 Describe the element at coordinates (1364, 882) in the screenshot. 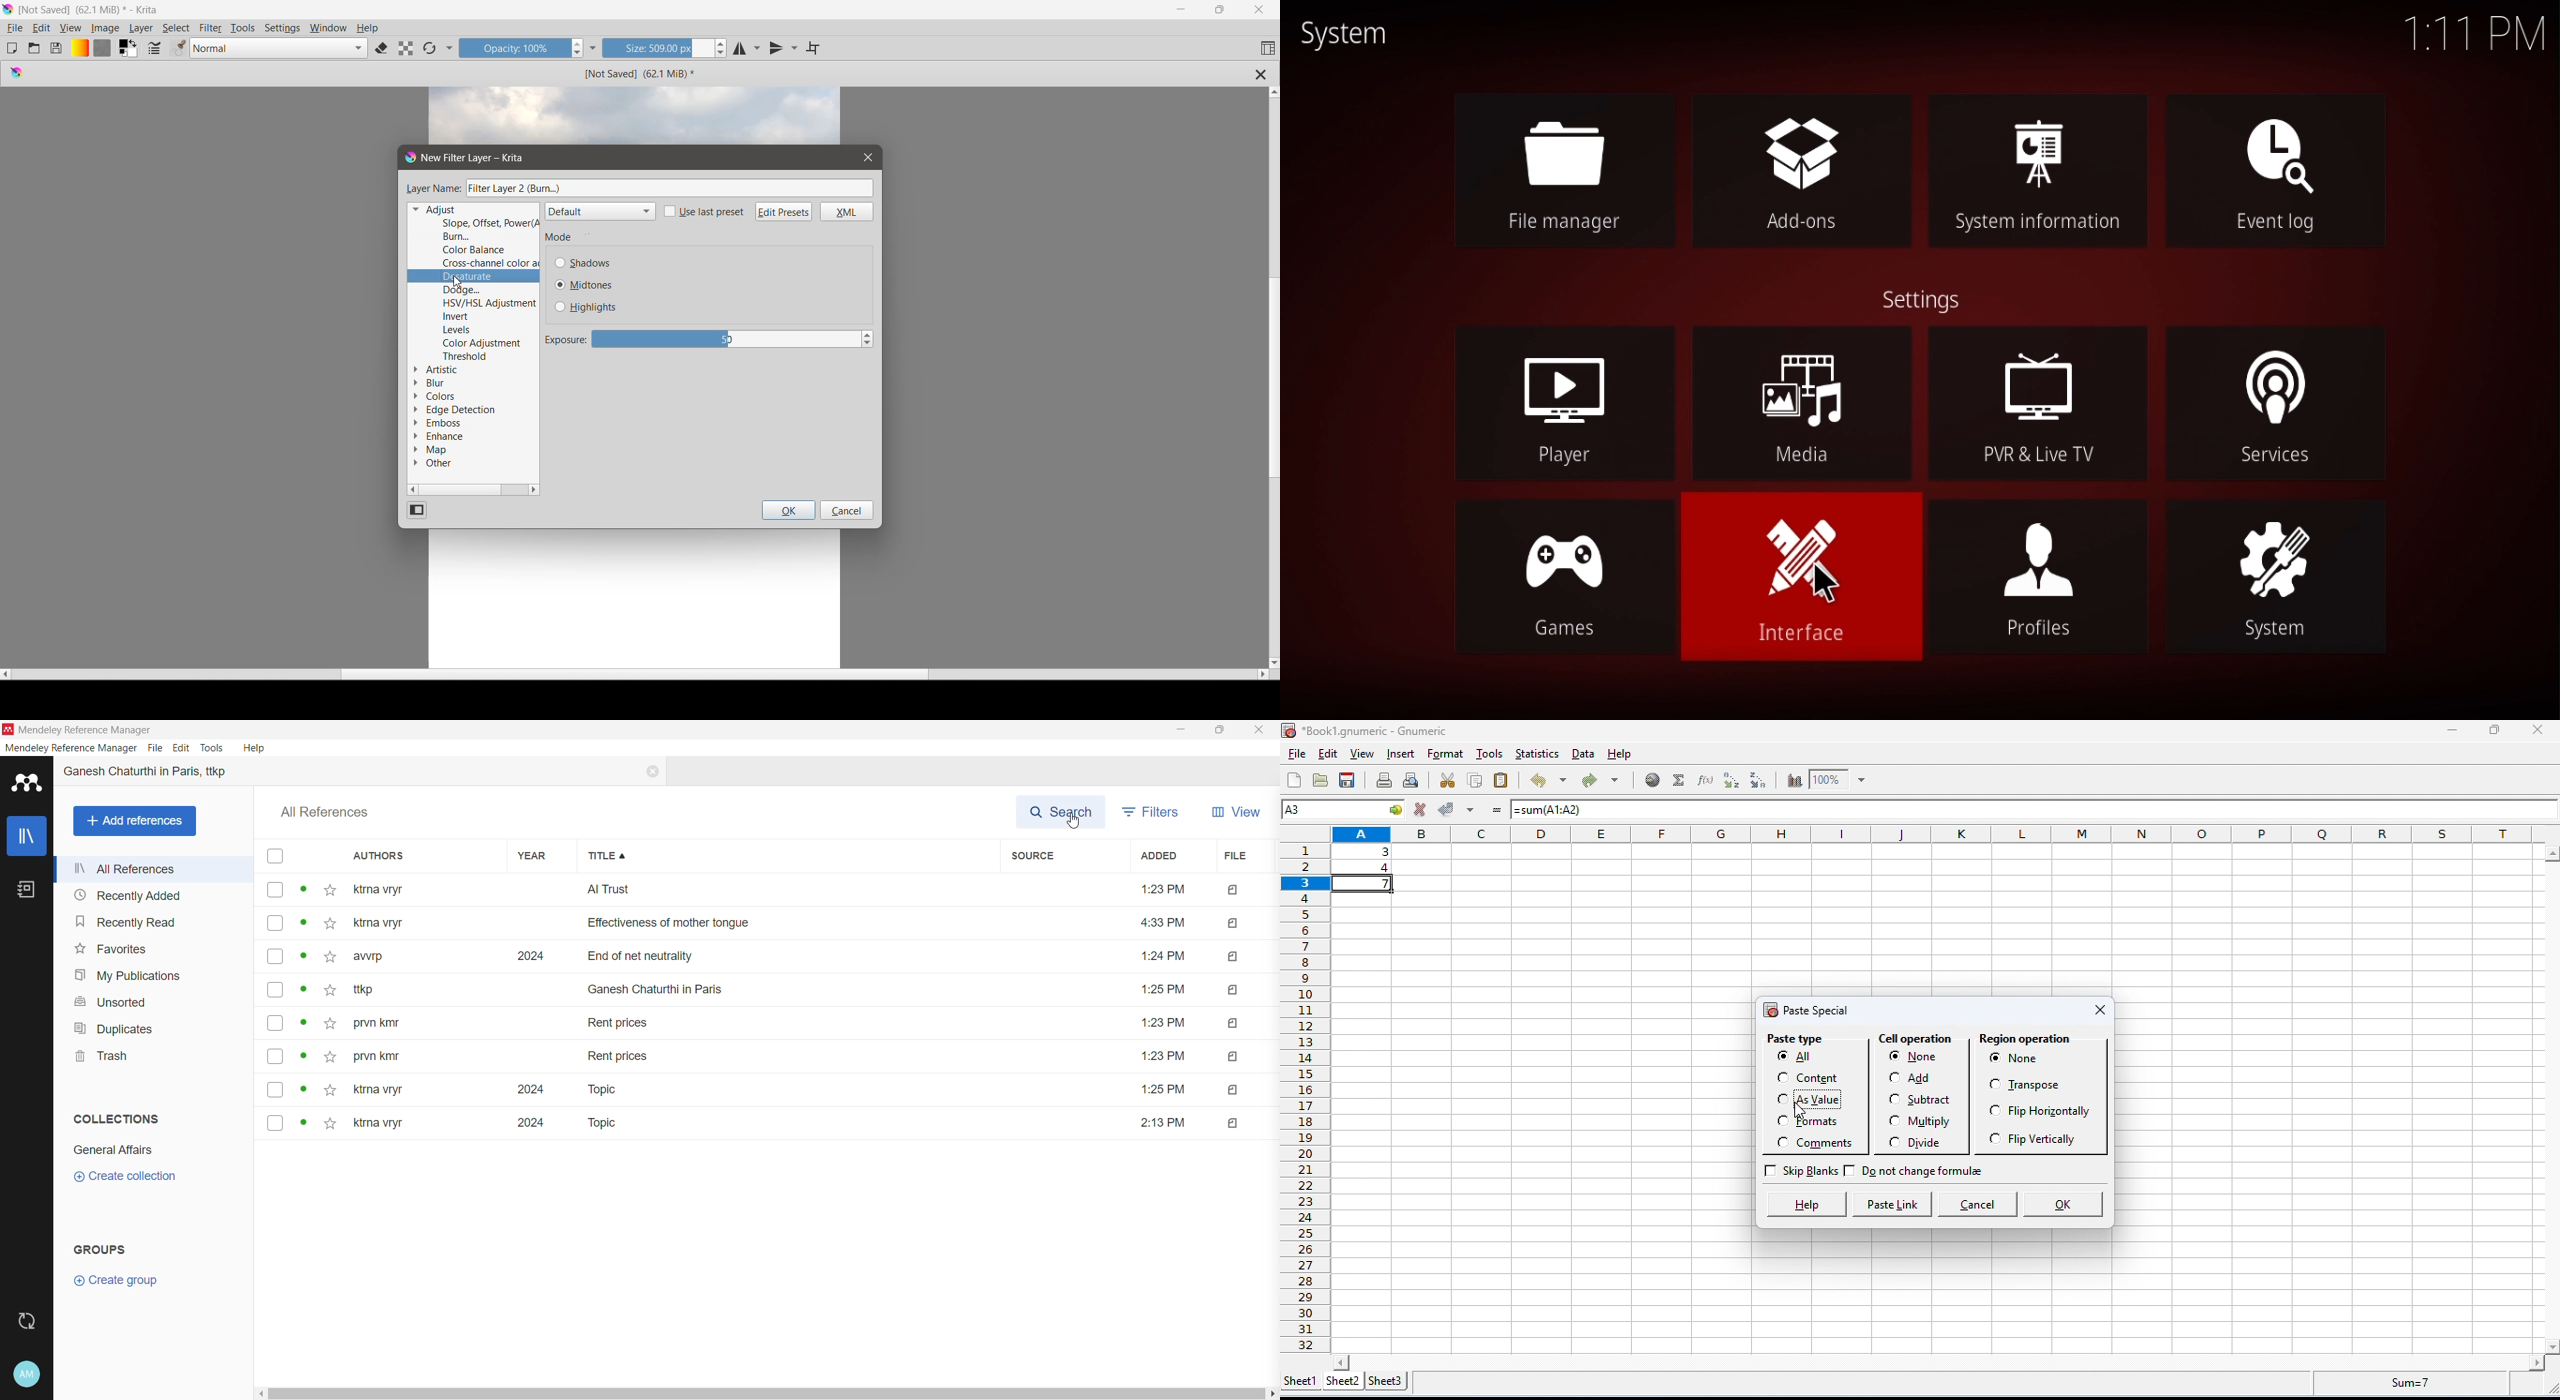

I see `cell copied` at that location.